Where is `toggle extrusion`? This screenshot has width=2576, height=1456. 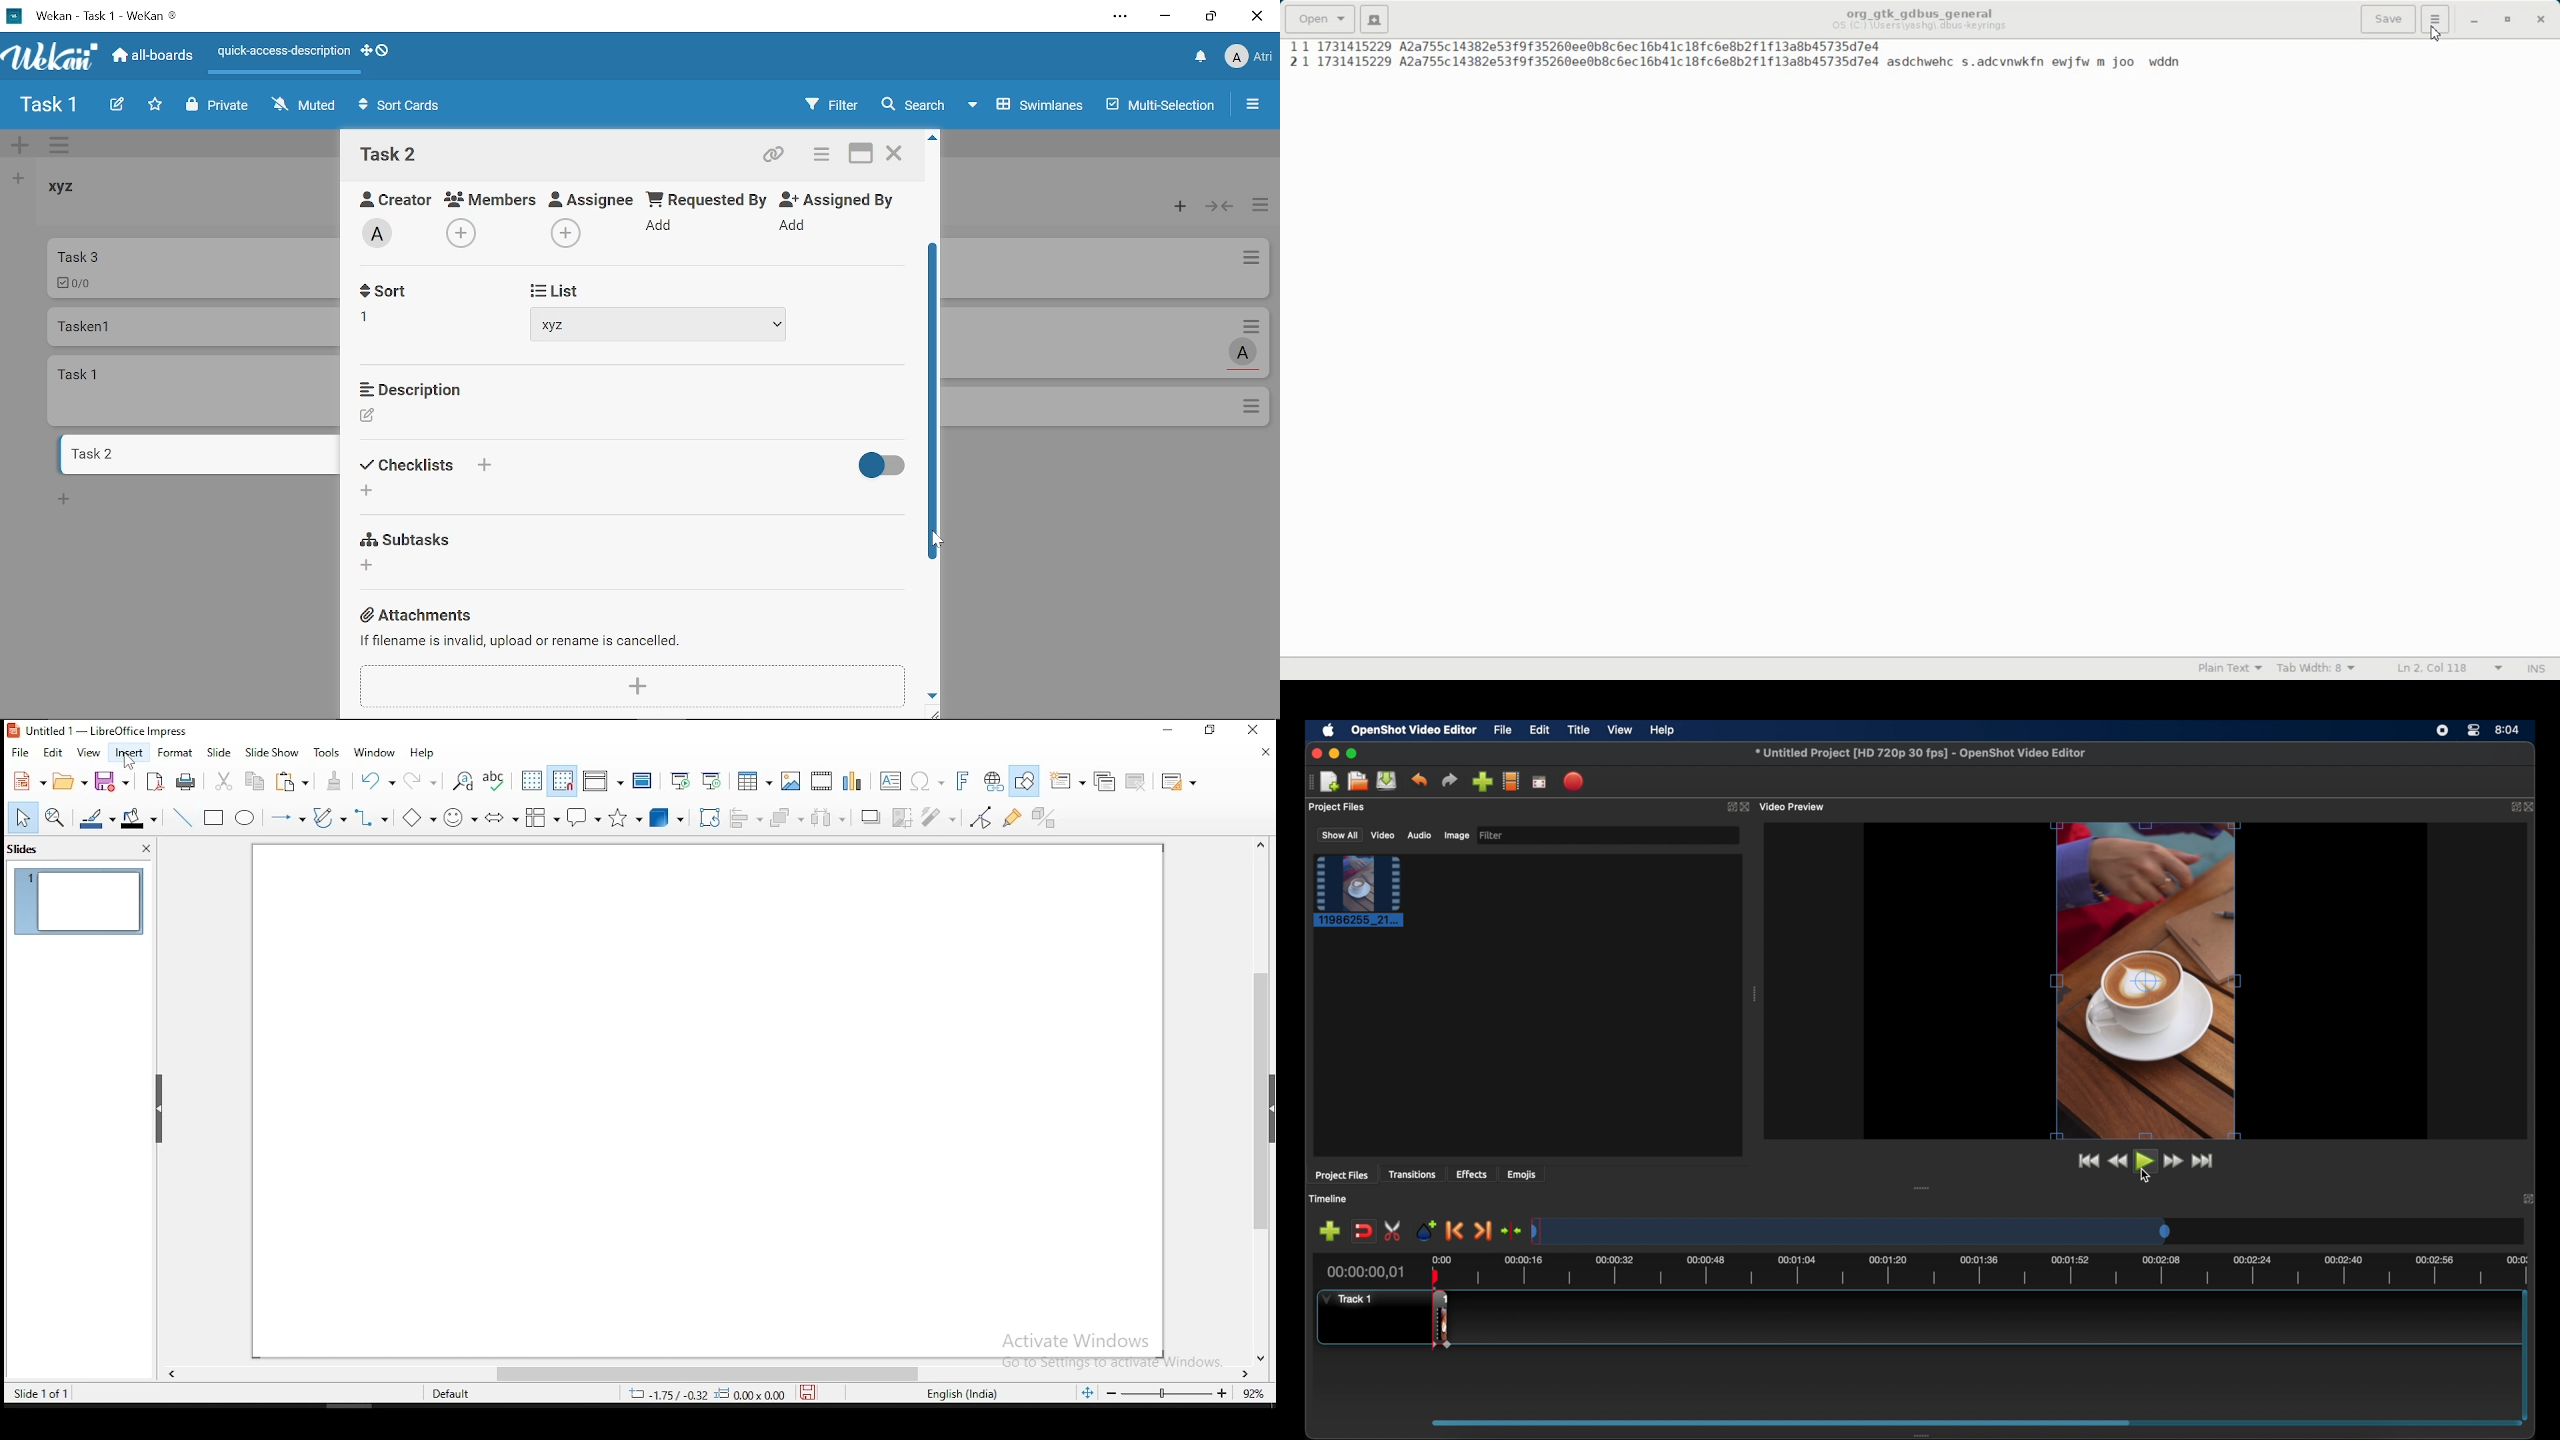
toggle extrusion is located at coordinates (1045, 819).